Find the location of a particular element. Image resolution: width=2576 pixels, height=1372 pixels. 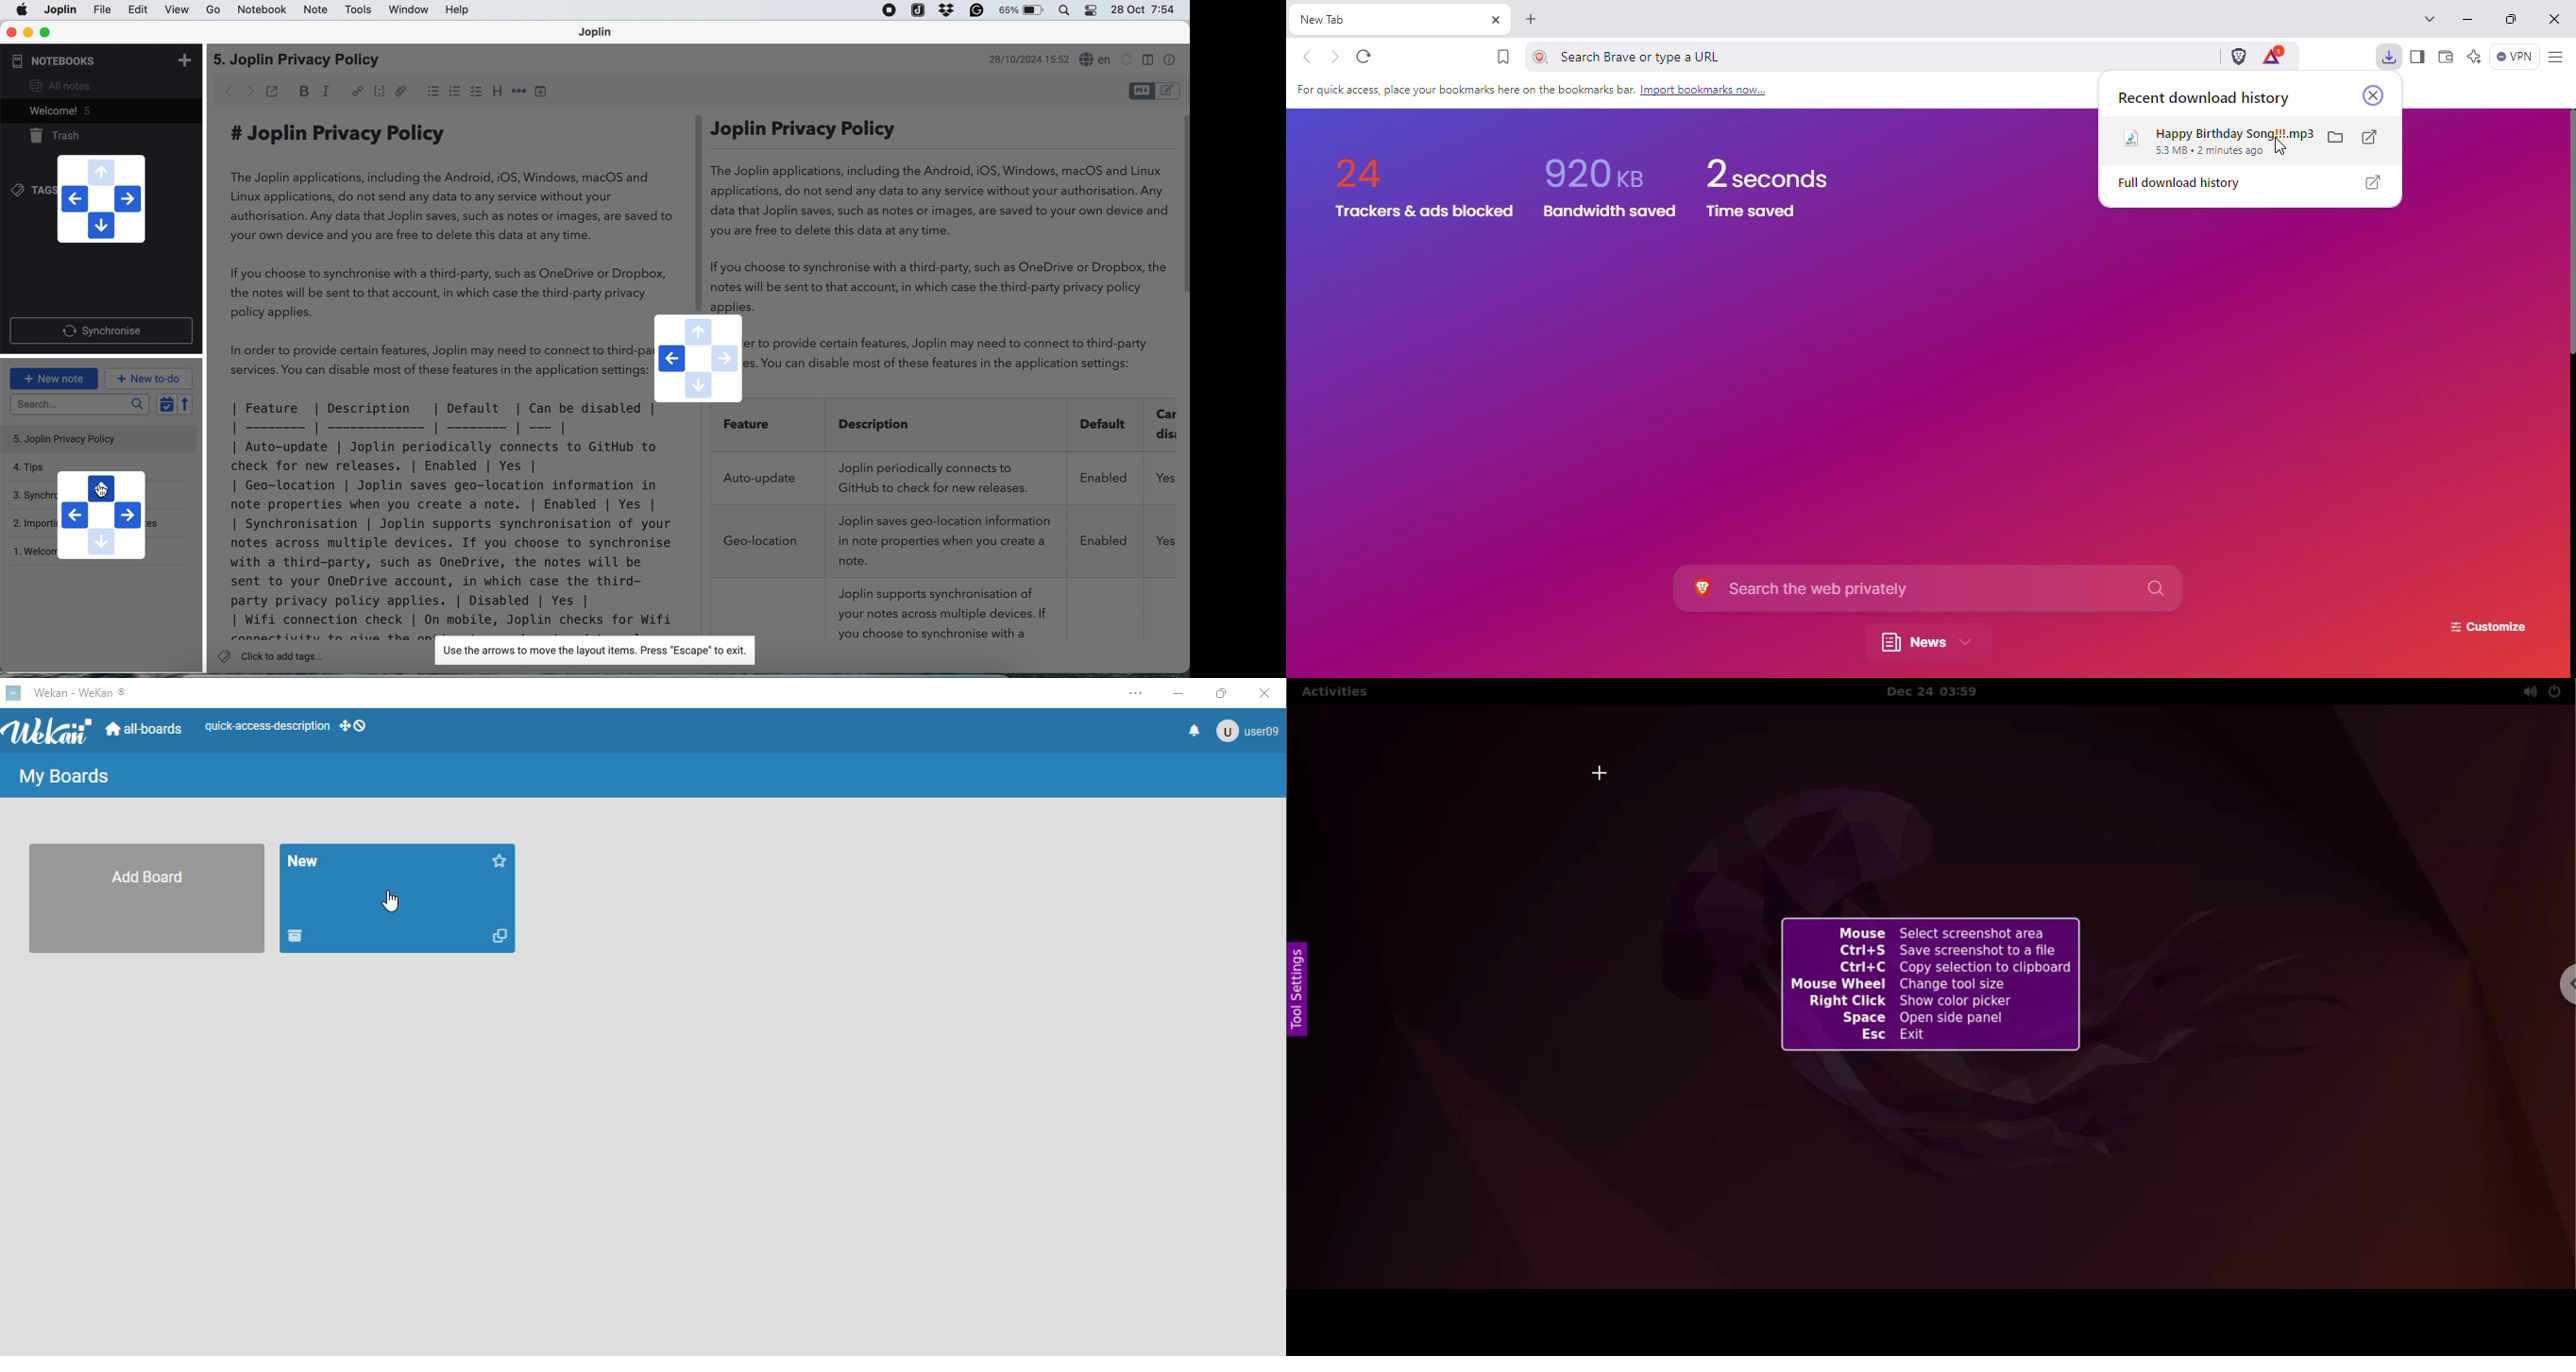

view is located at coordinates (177, 10).